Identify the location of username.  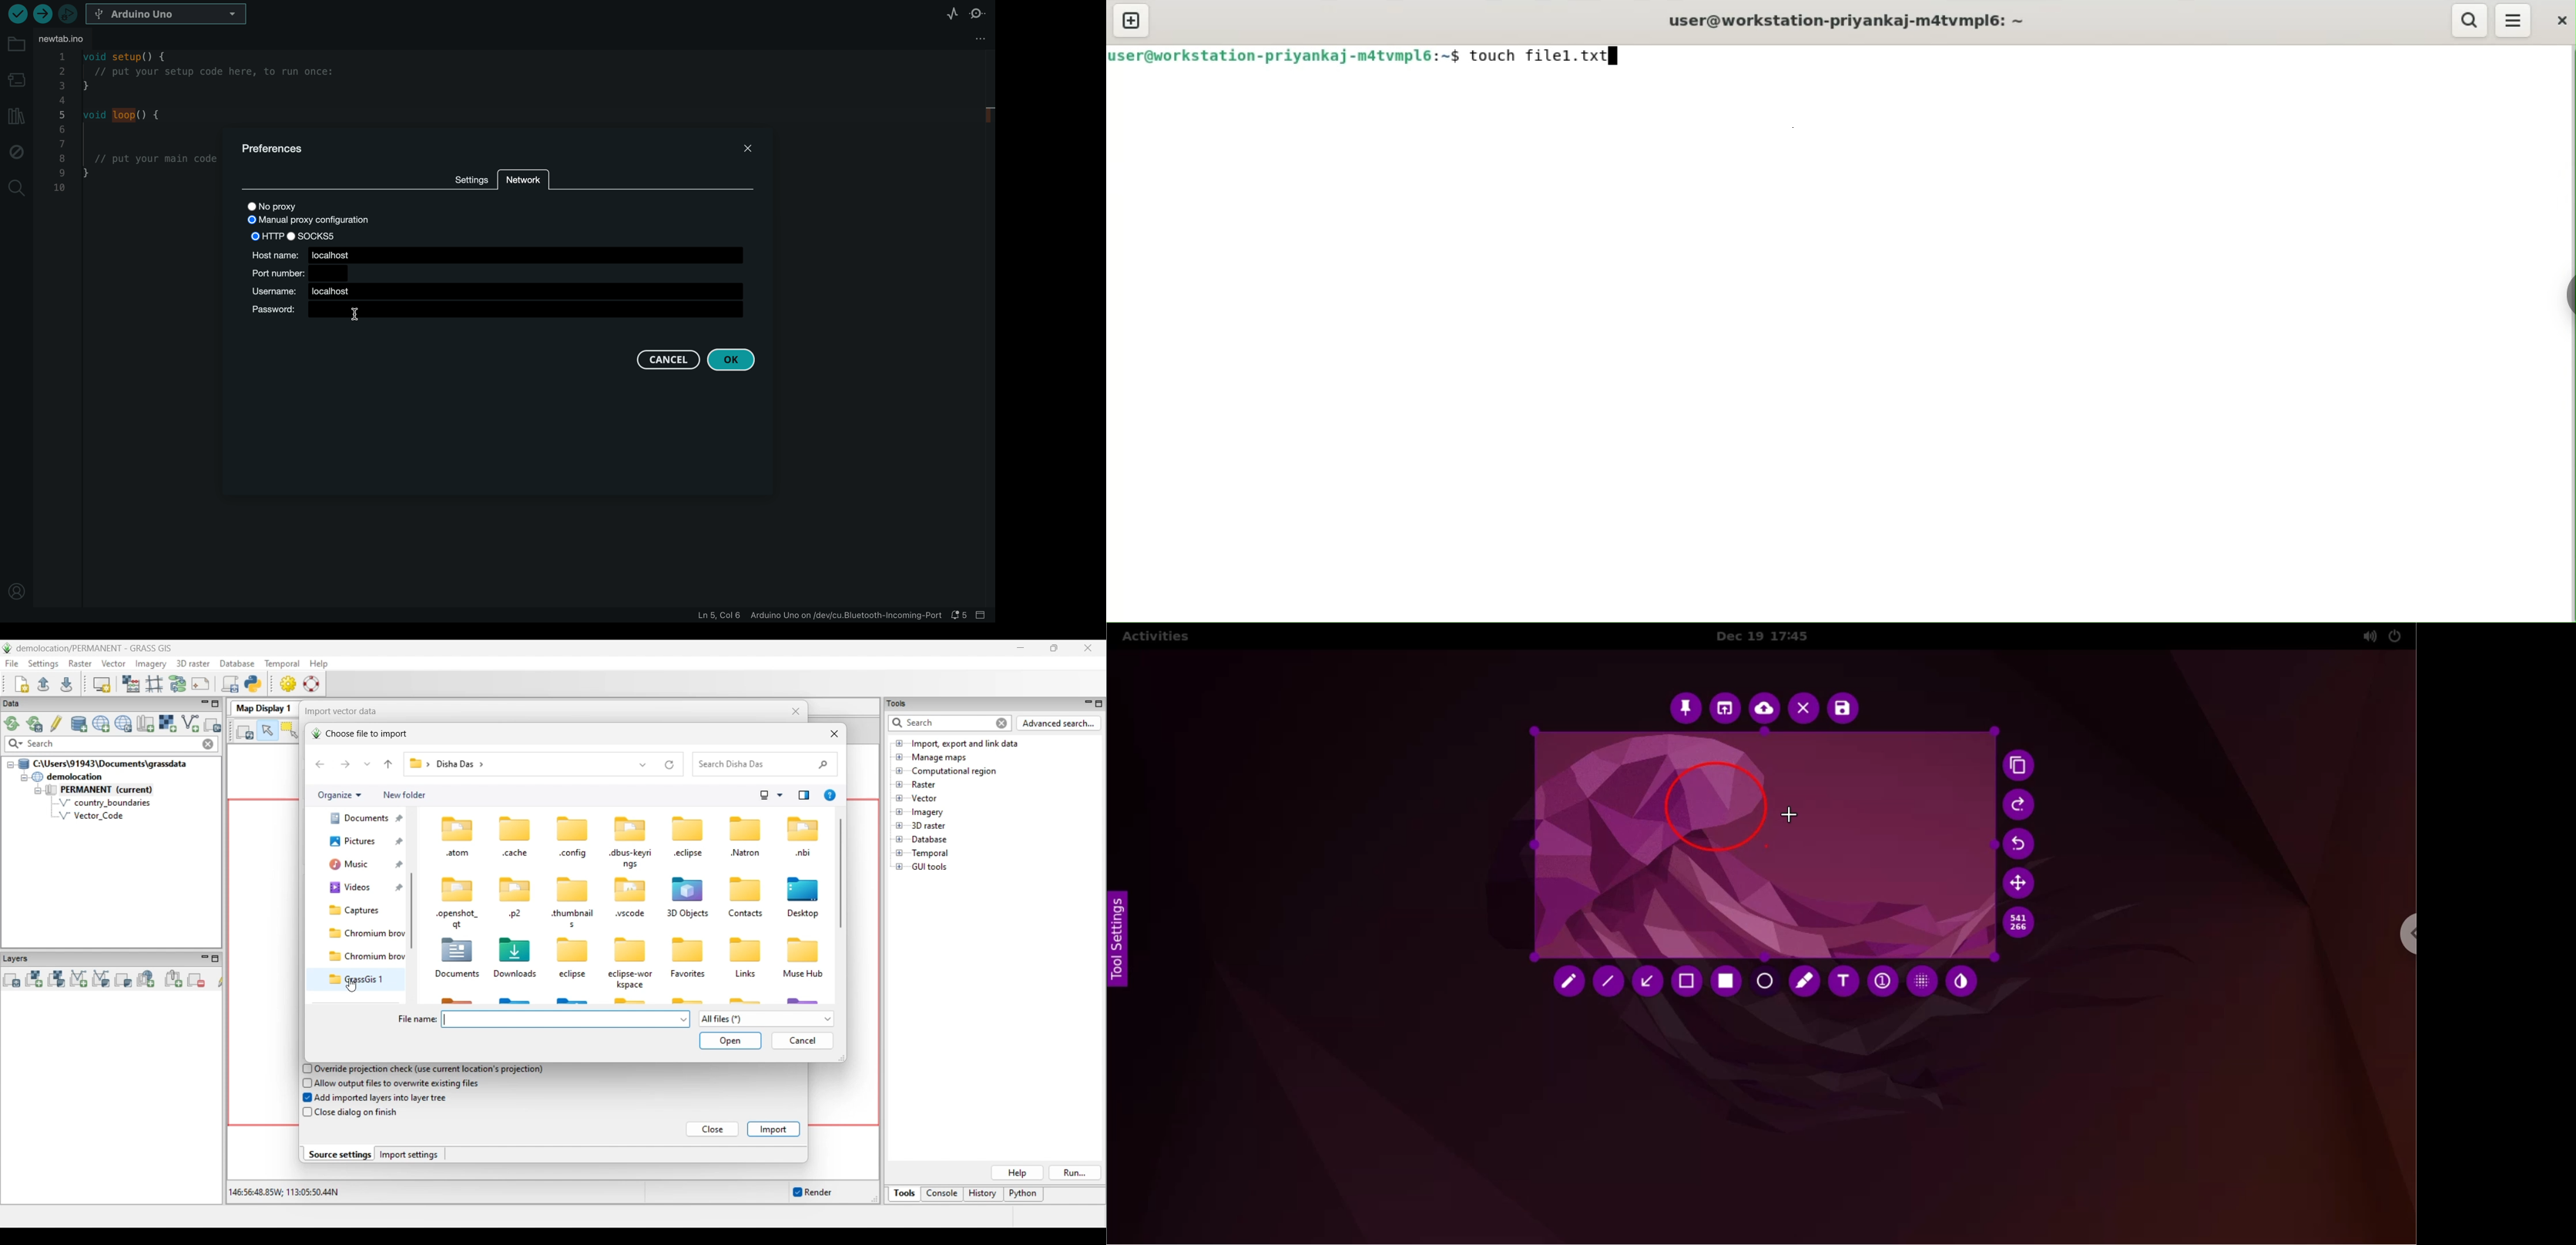
(494, 292).